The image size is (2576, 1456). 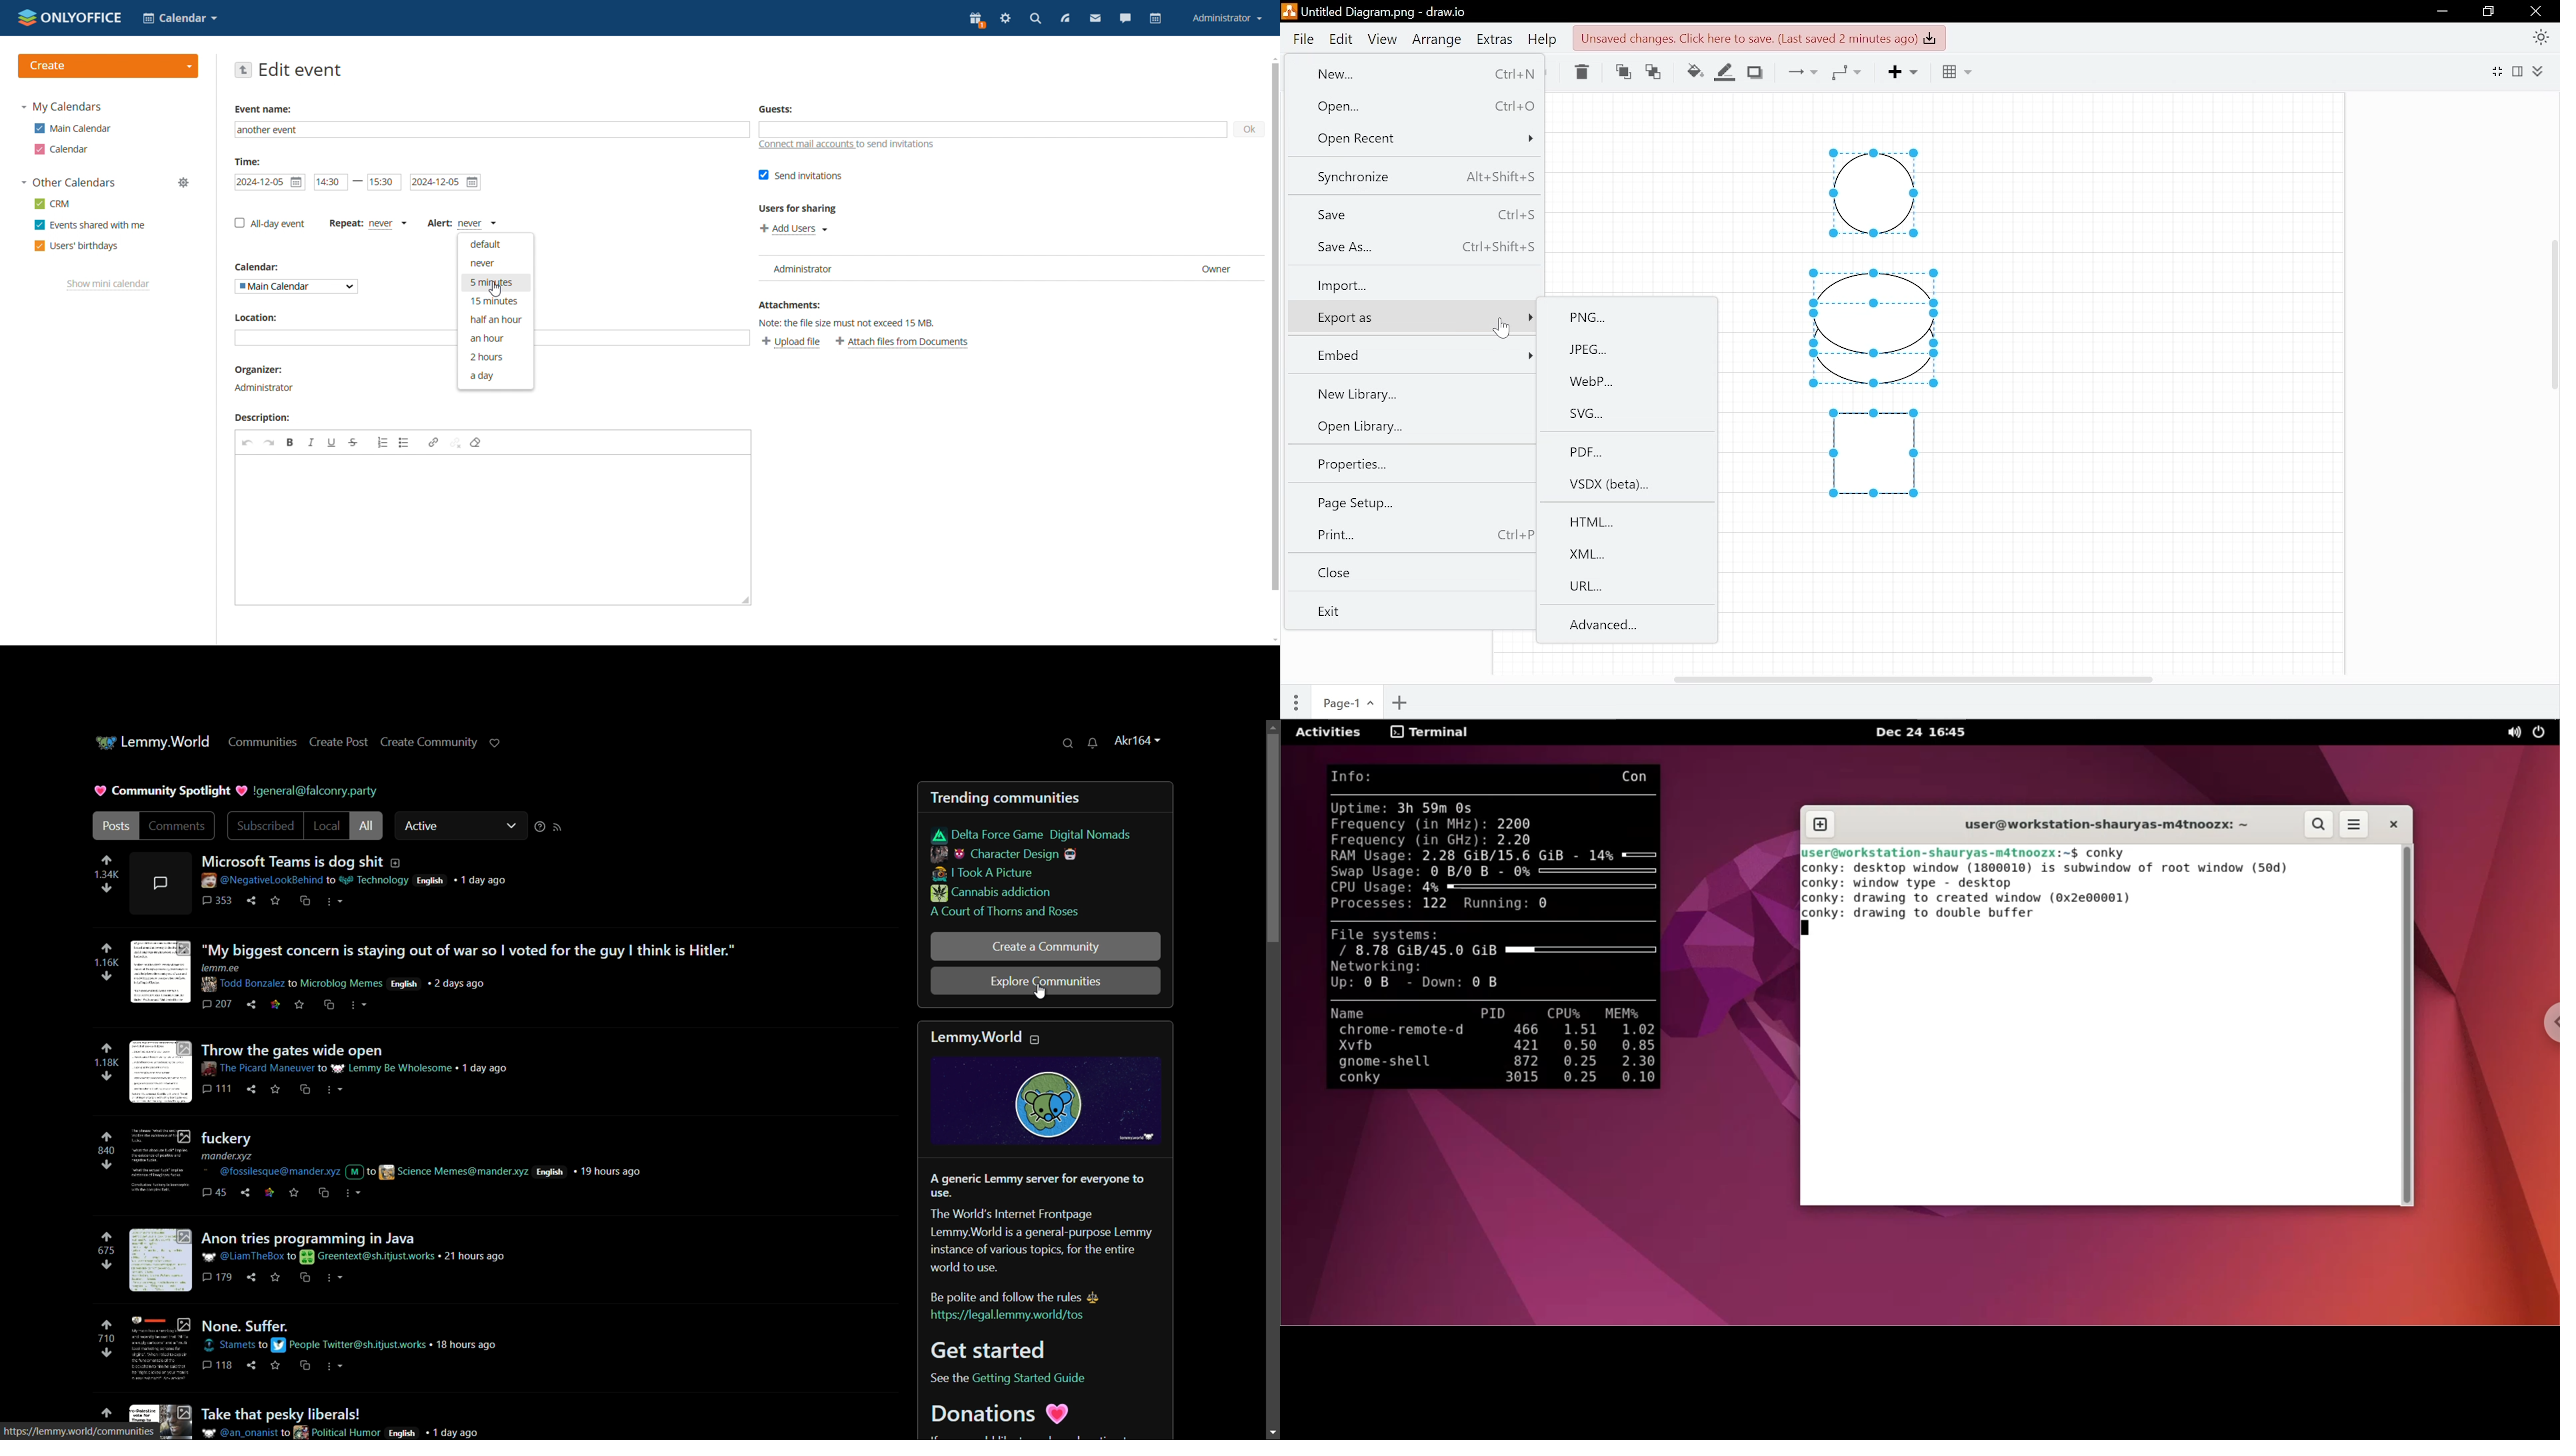 What do you see at coordinates (1898, 72) in the screenshot?
I see `Add ` at bounding box center [1898, 72].